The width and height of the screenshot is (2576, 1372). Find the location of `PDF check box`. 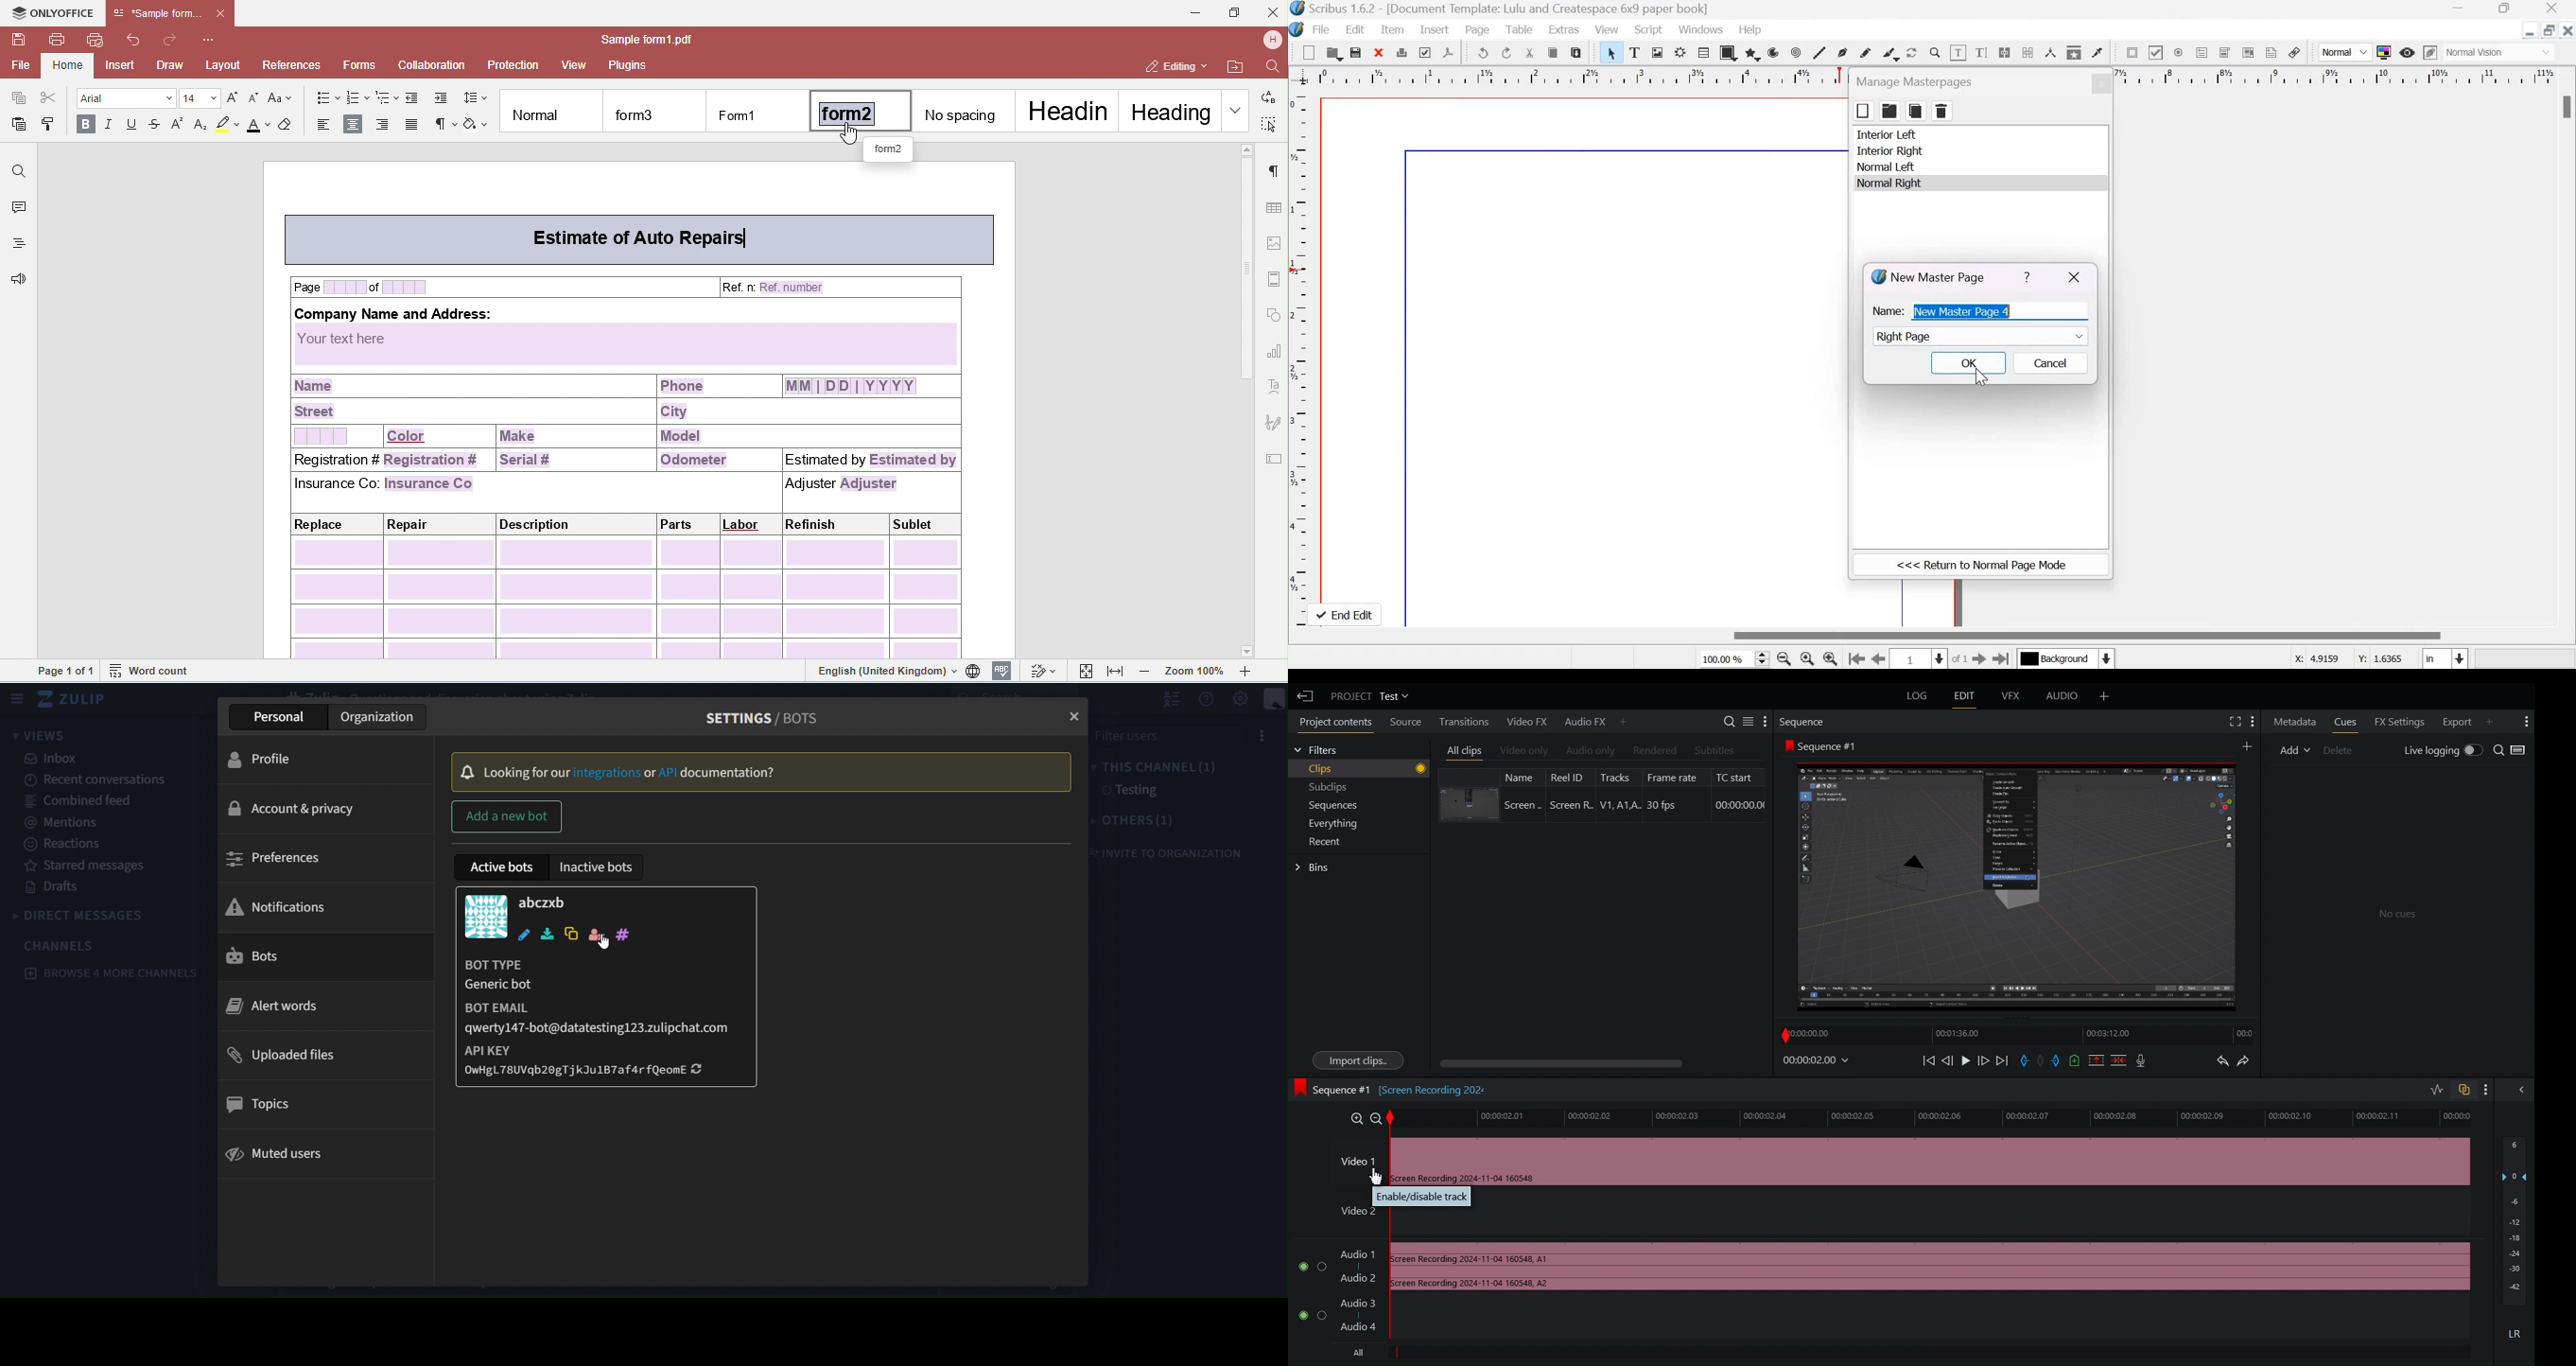

PDF check box is located at coordinates (2155, 52).